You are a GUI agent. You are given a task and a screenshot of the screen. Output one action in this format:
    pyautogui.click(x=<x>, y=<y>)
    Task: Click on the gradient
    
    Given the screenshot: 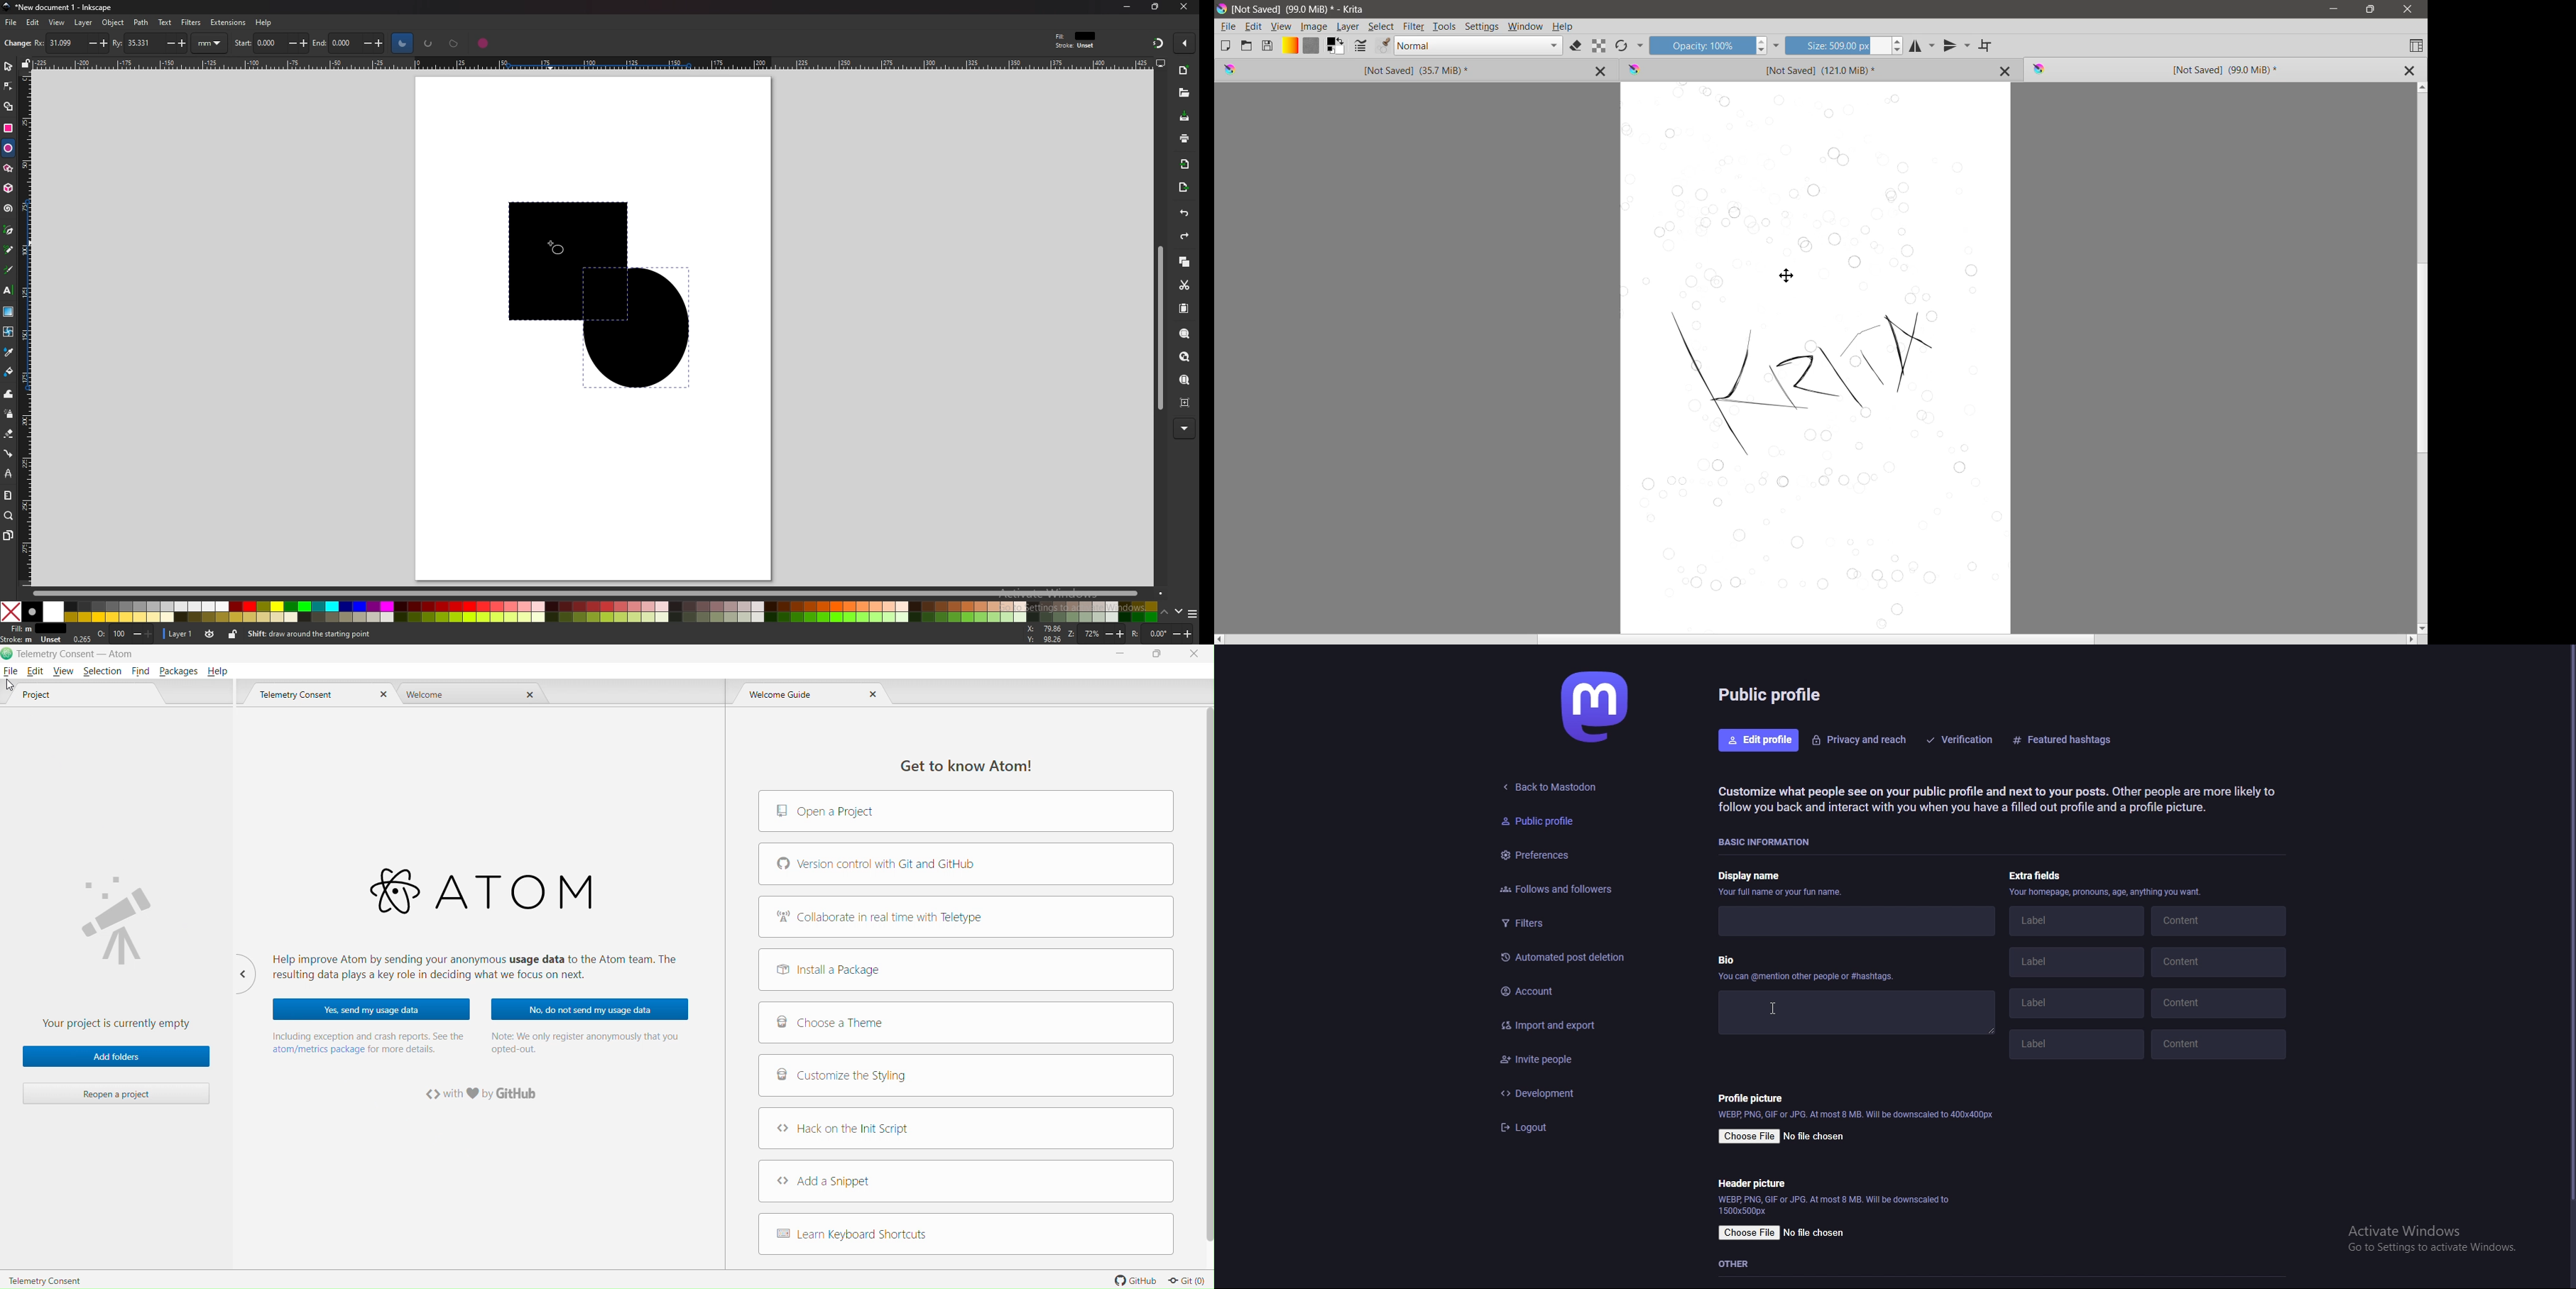 What is the action you would take?
    pyautogui.click(x=8, y=312)
    